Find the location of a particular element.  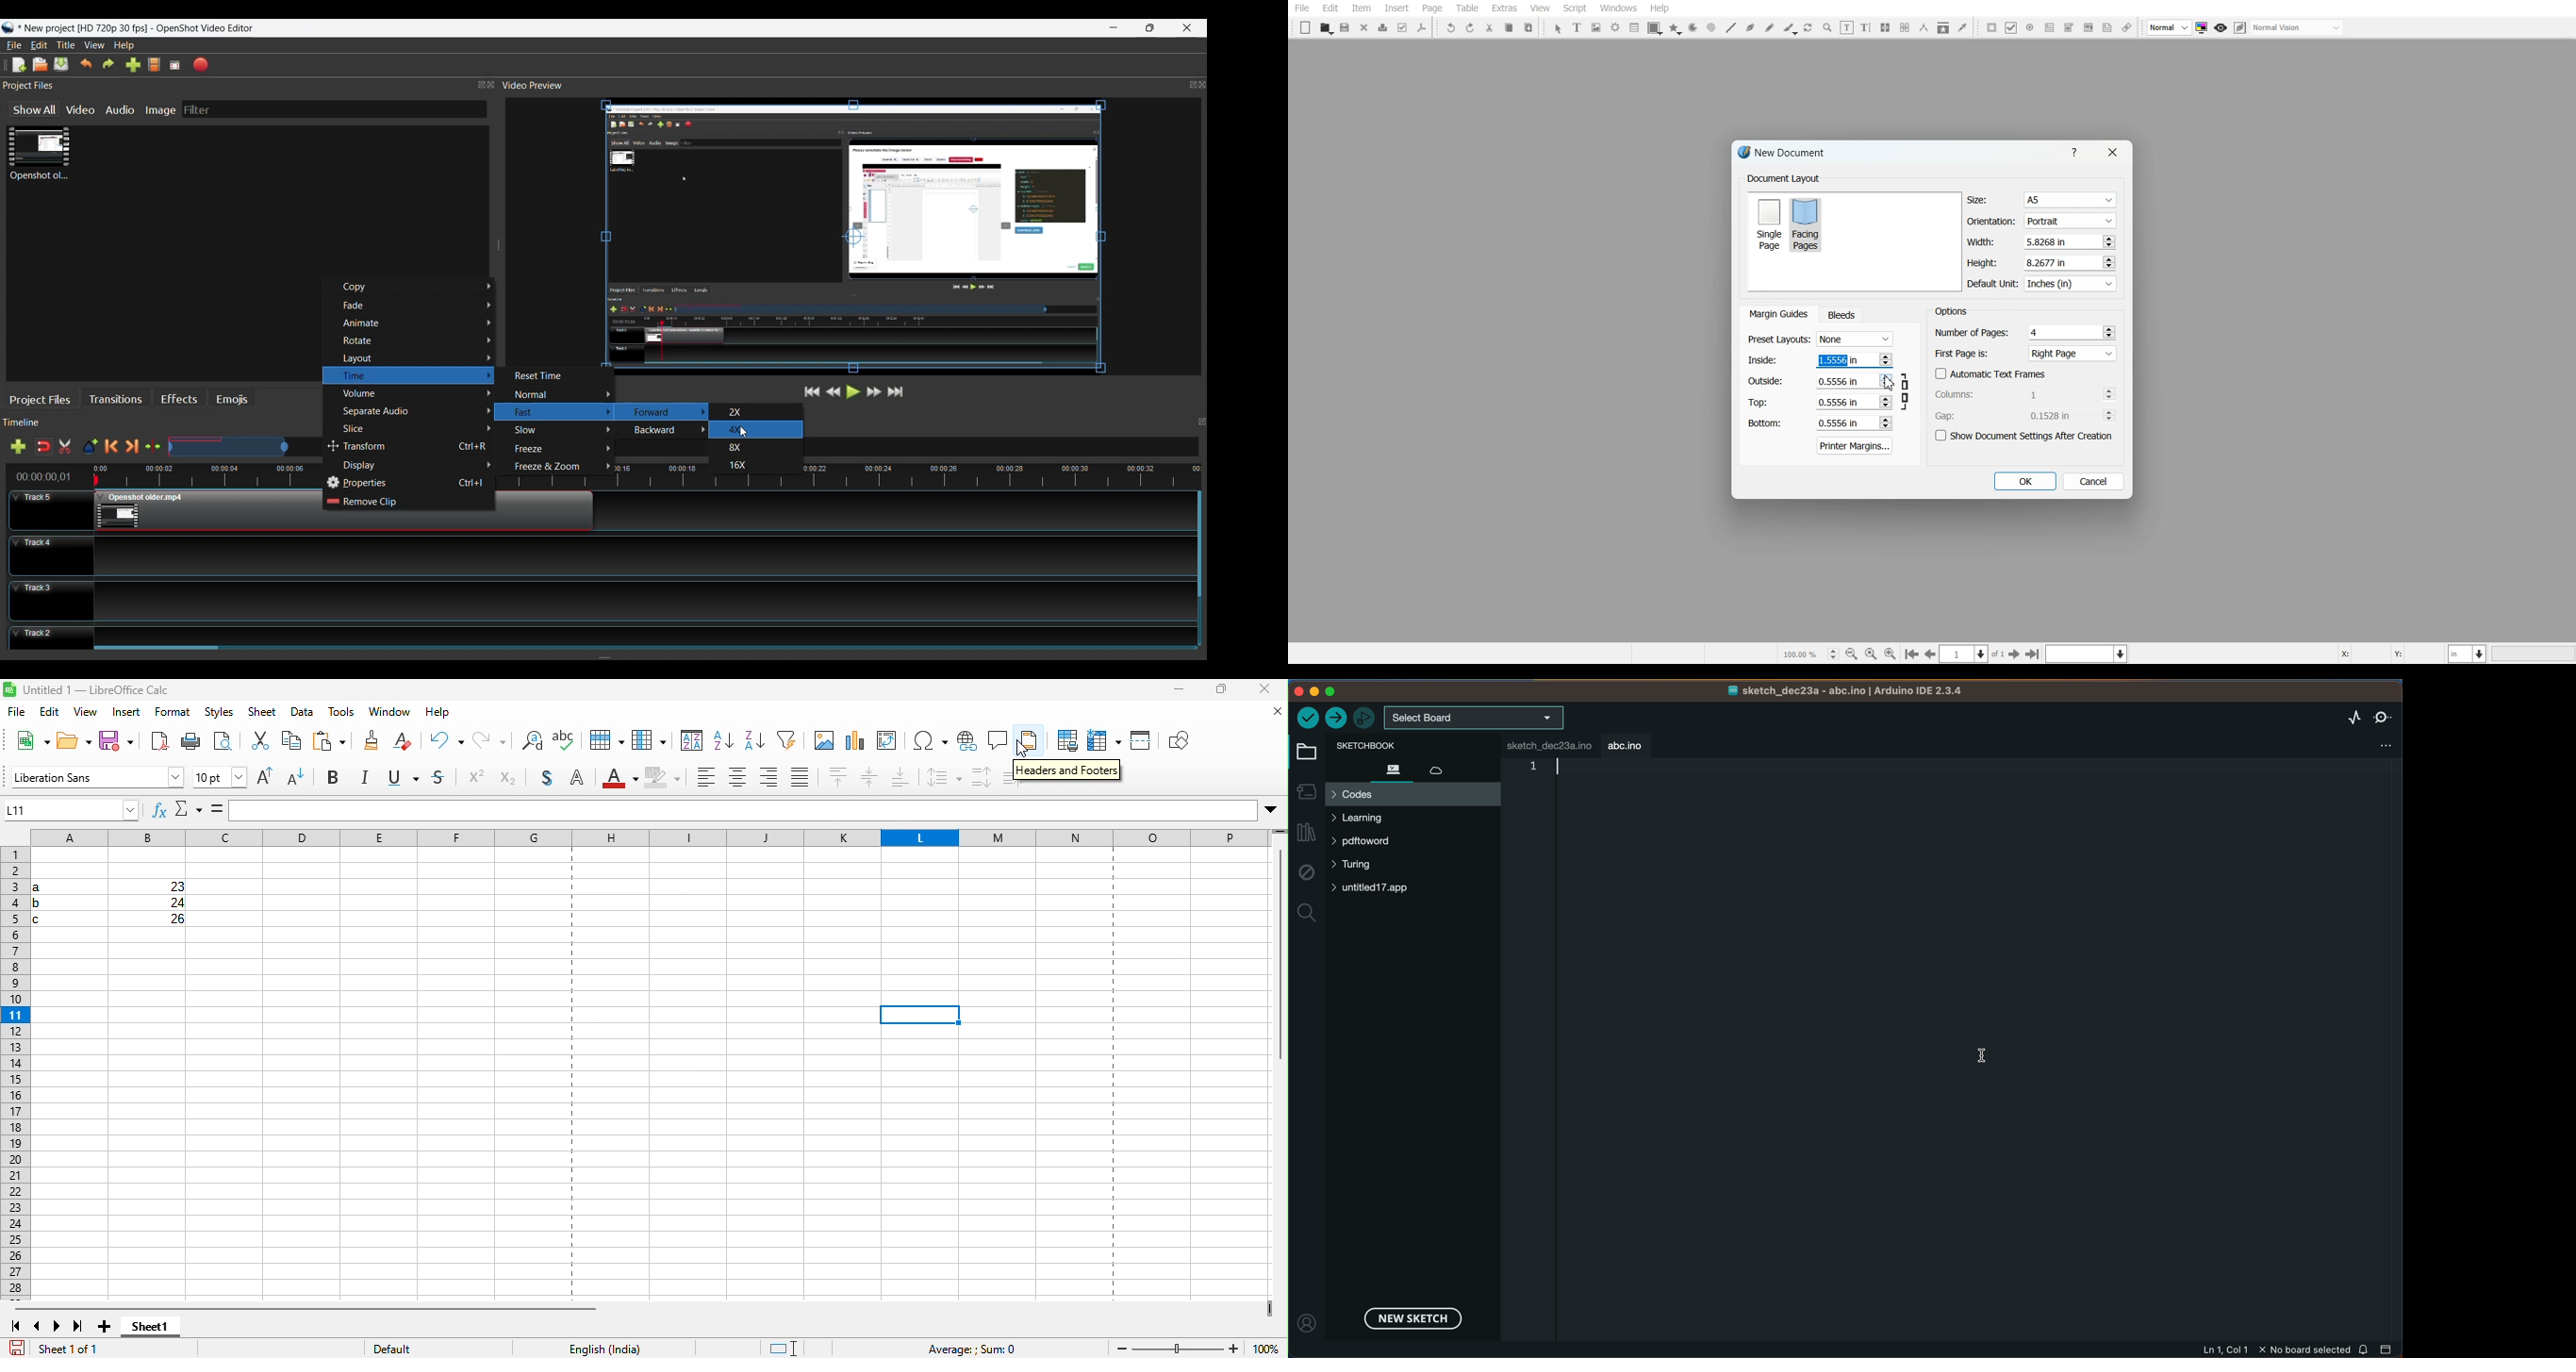

Image Frame is located at coordinates (1597, 28).